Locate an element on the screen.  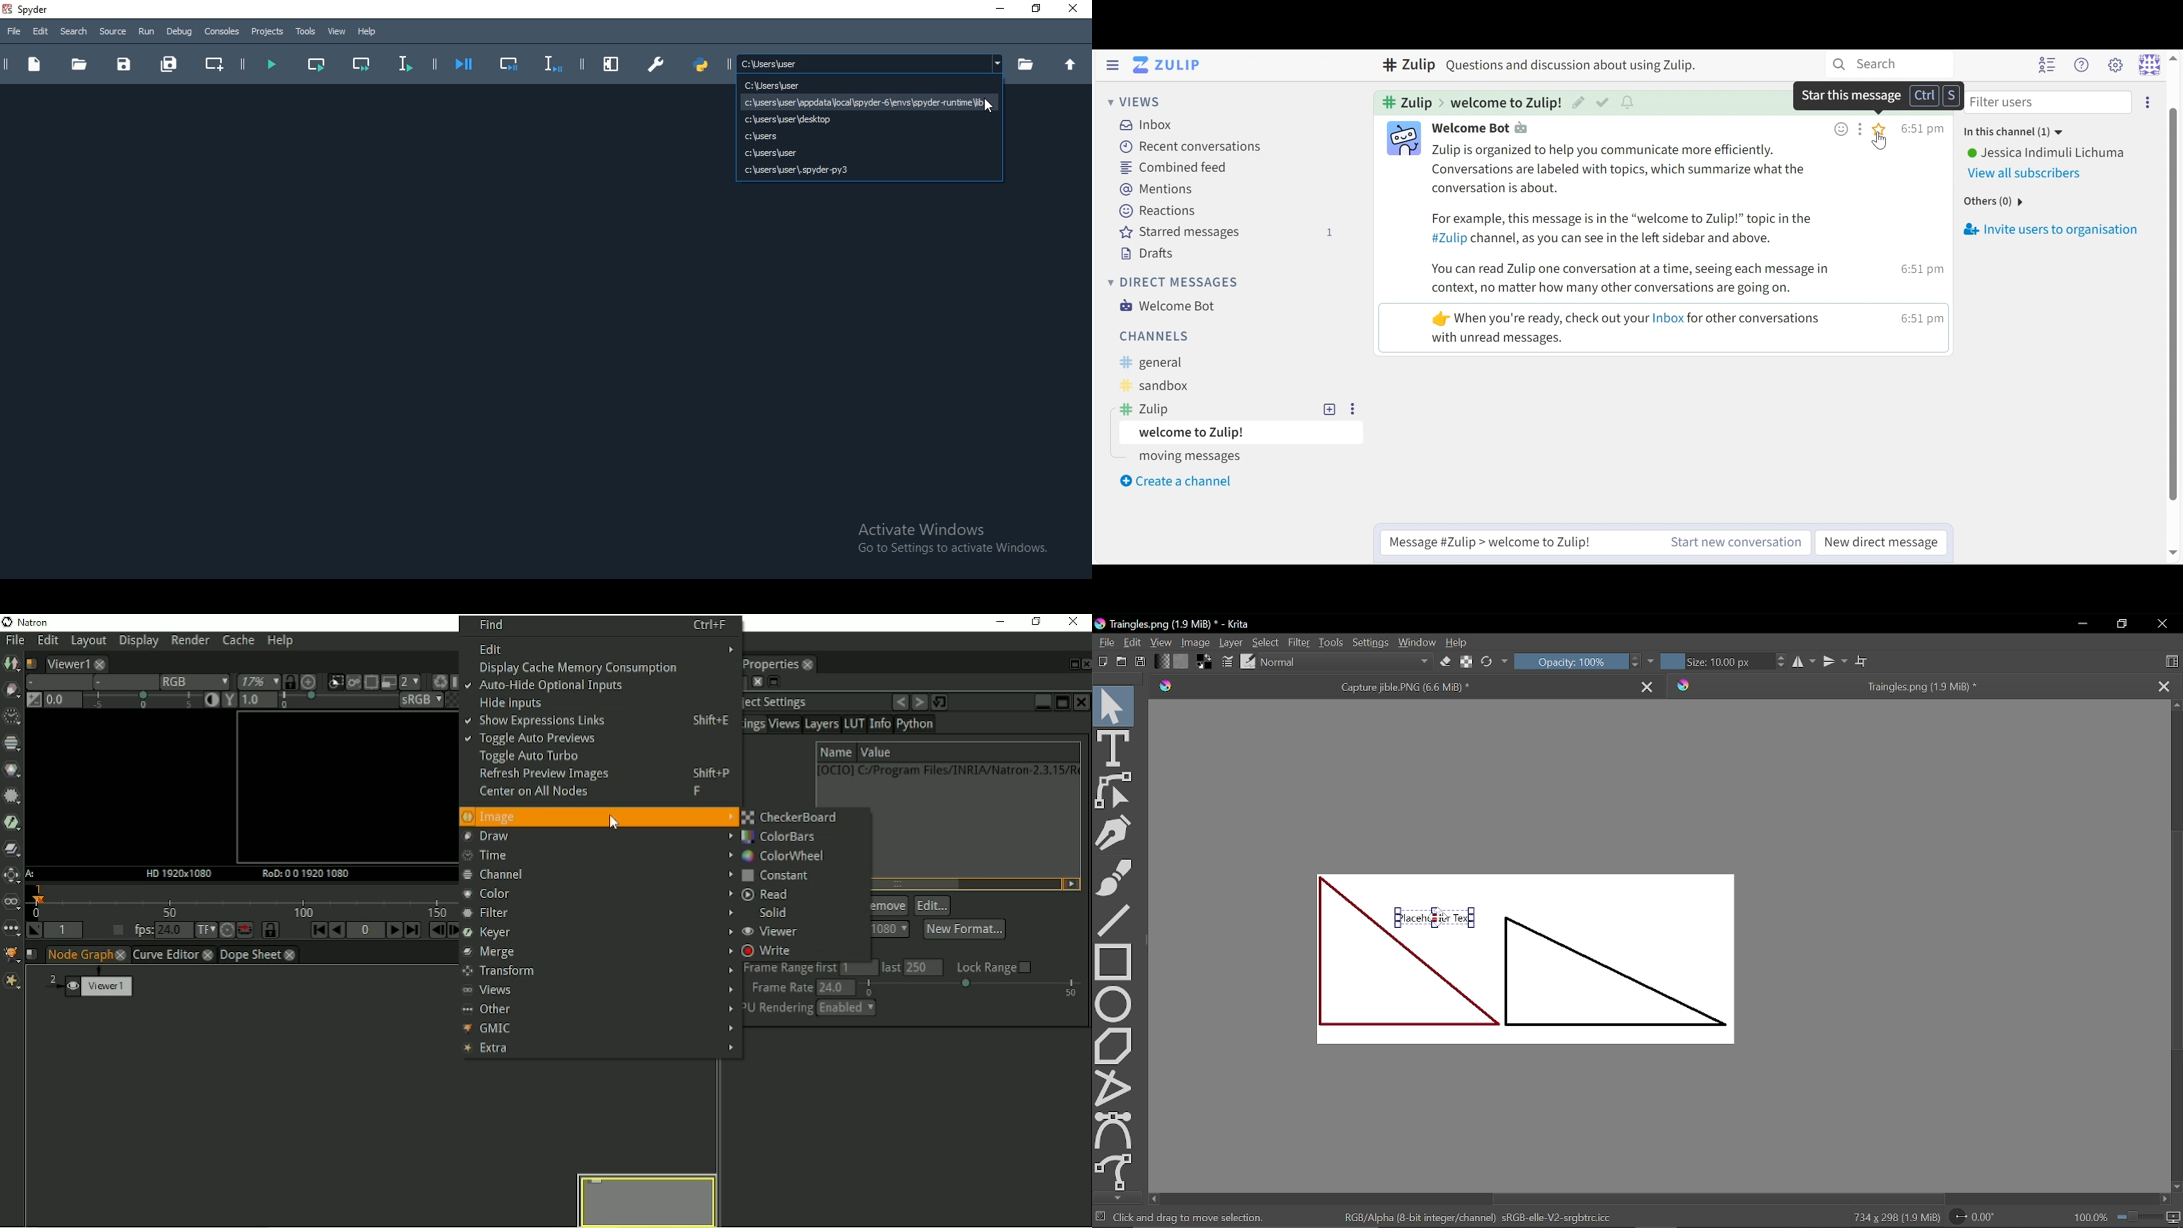
Debug is located at coordinates (179, 32).